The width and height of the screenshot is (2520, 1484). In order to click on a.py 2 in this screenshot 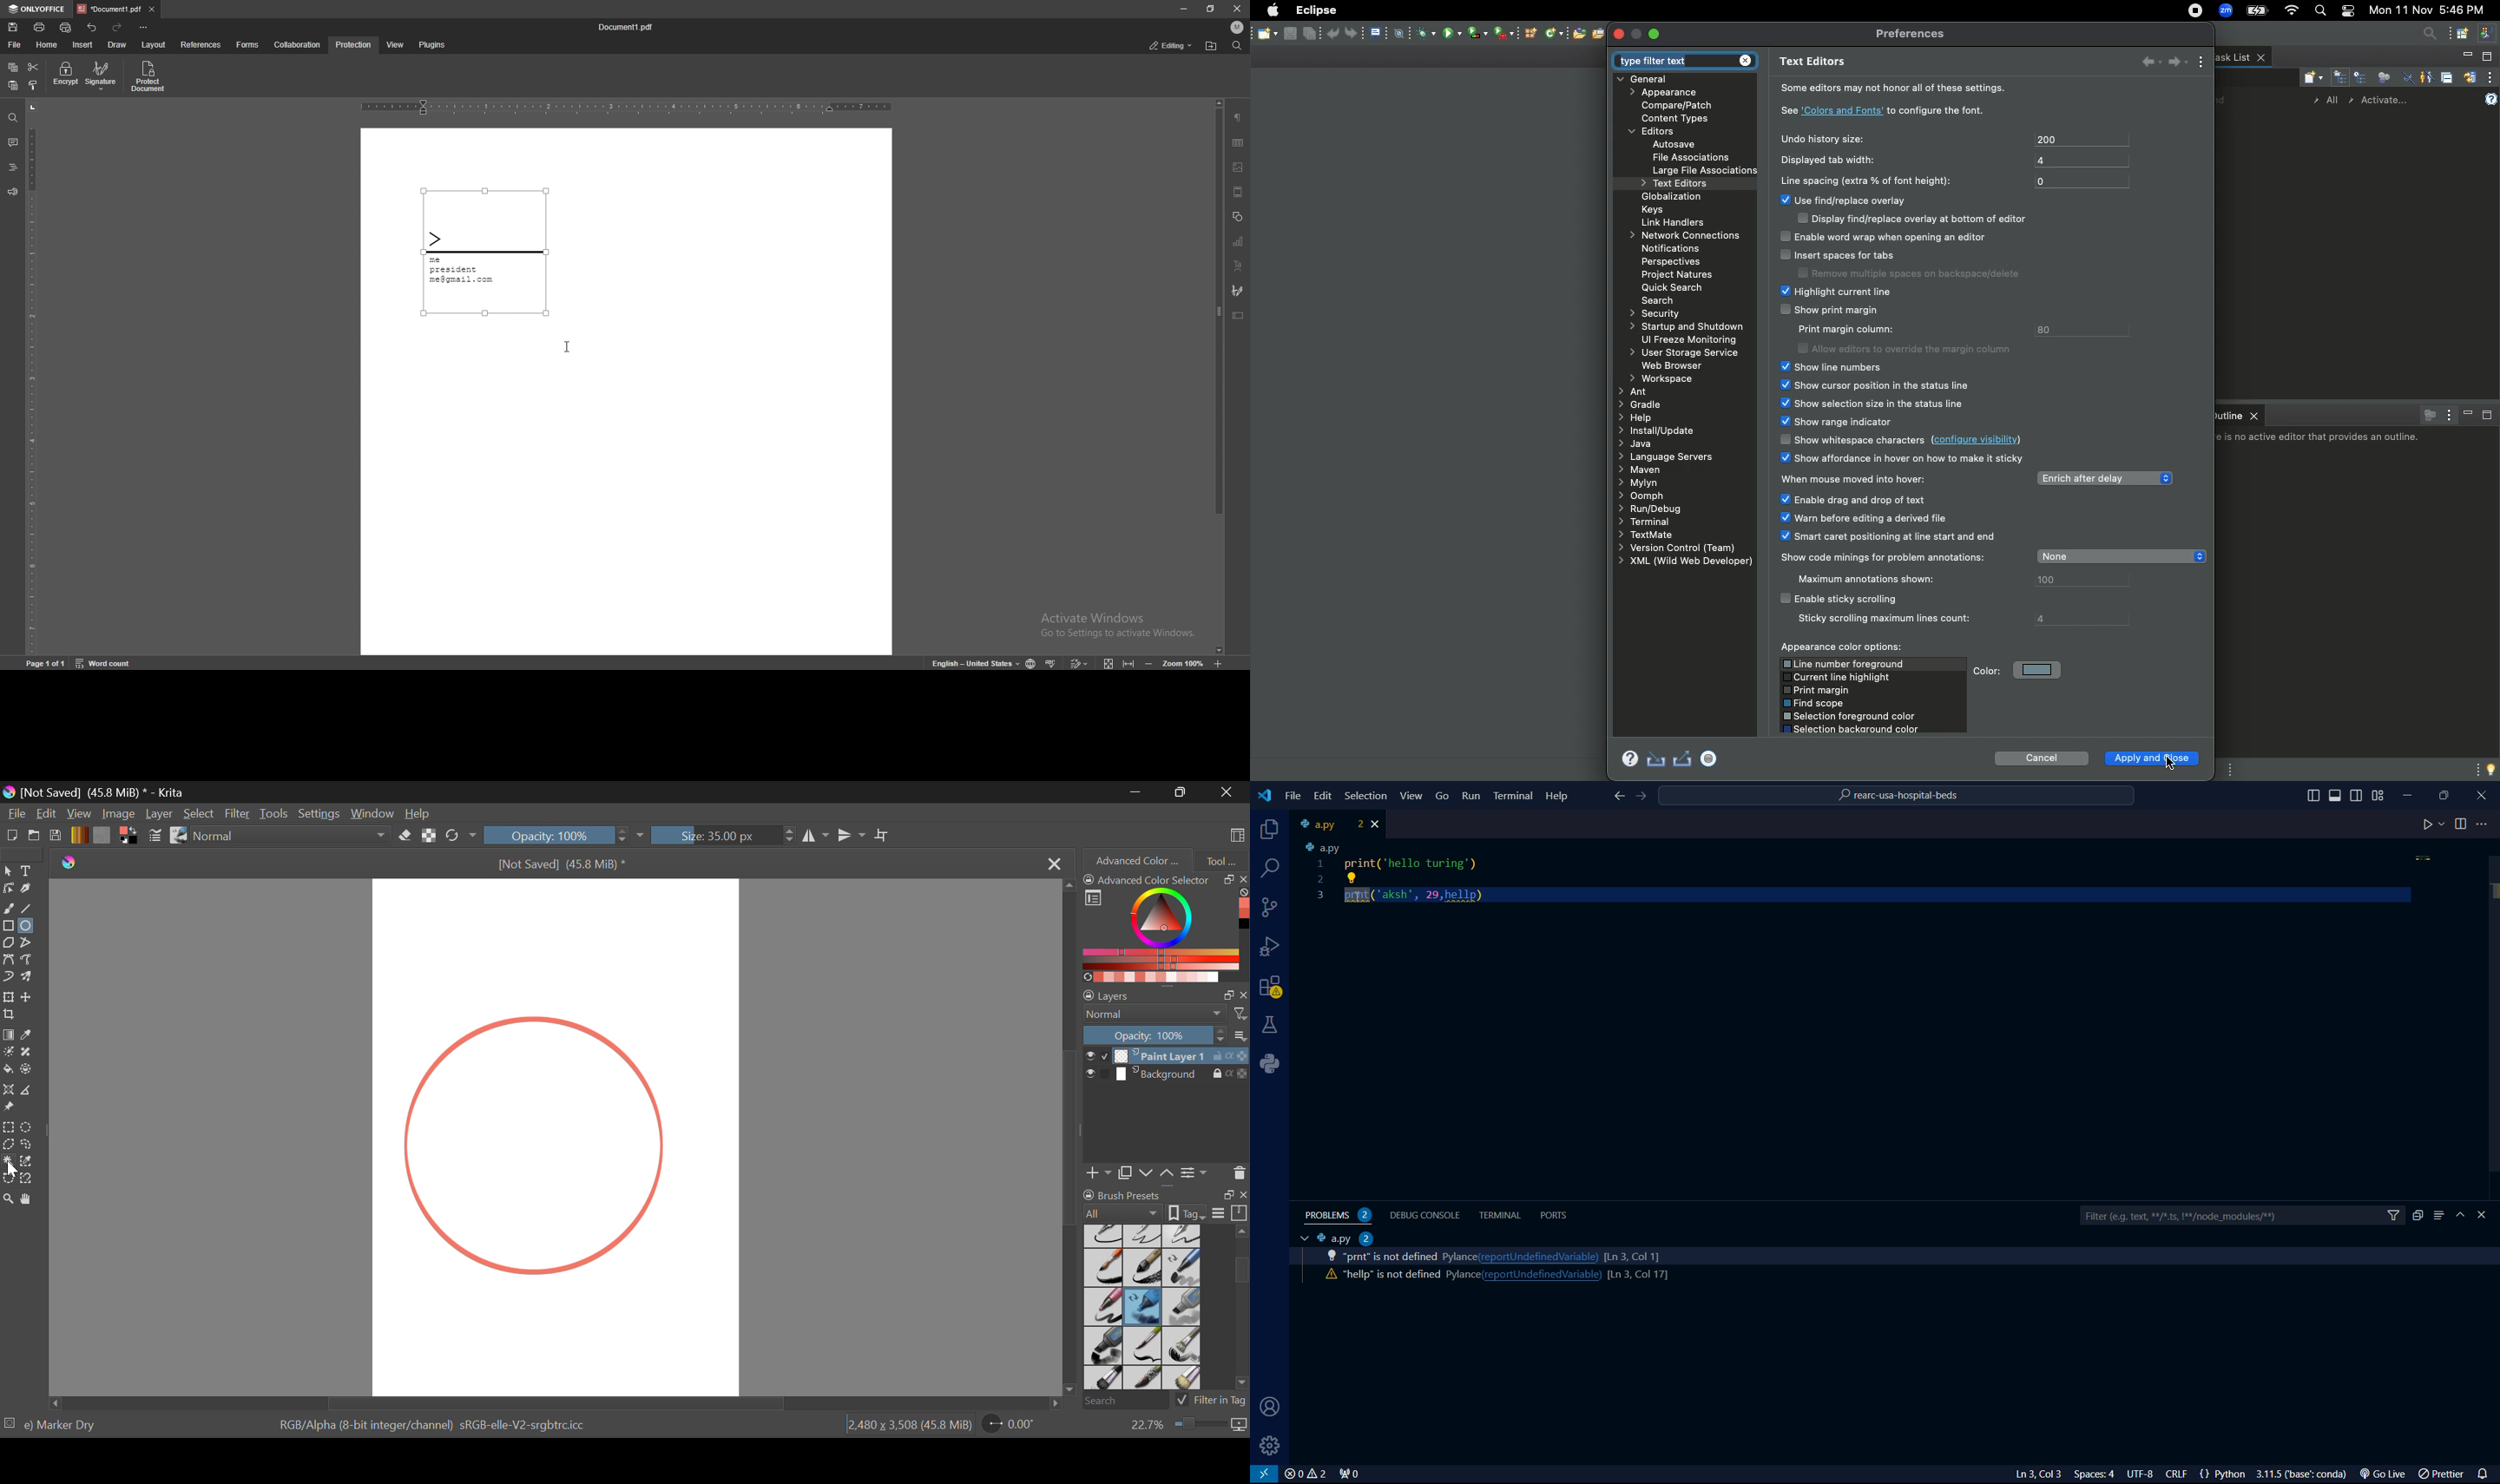, I will do `click(1345, 1238)`.